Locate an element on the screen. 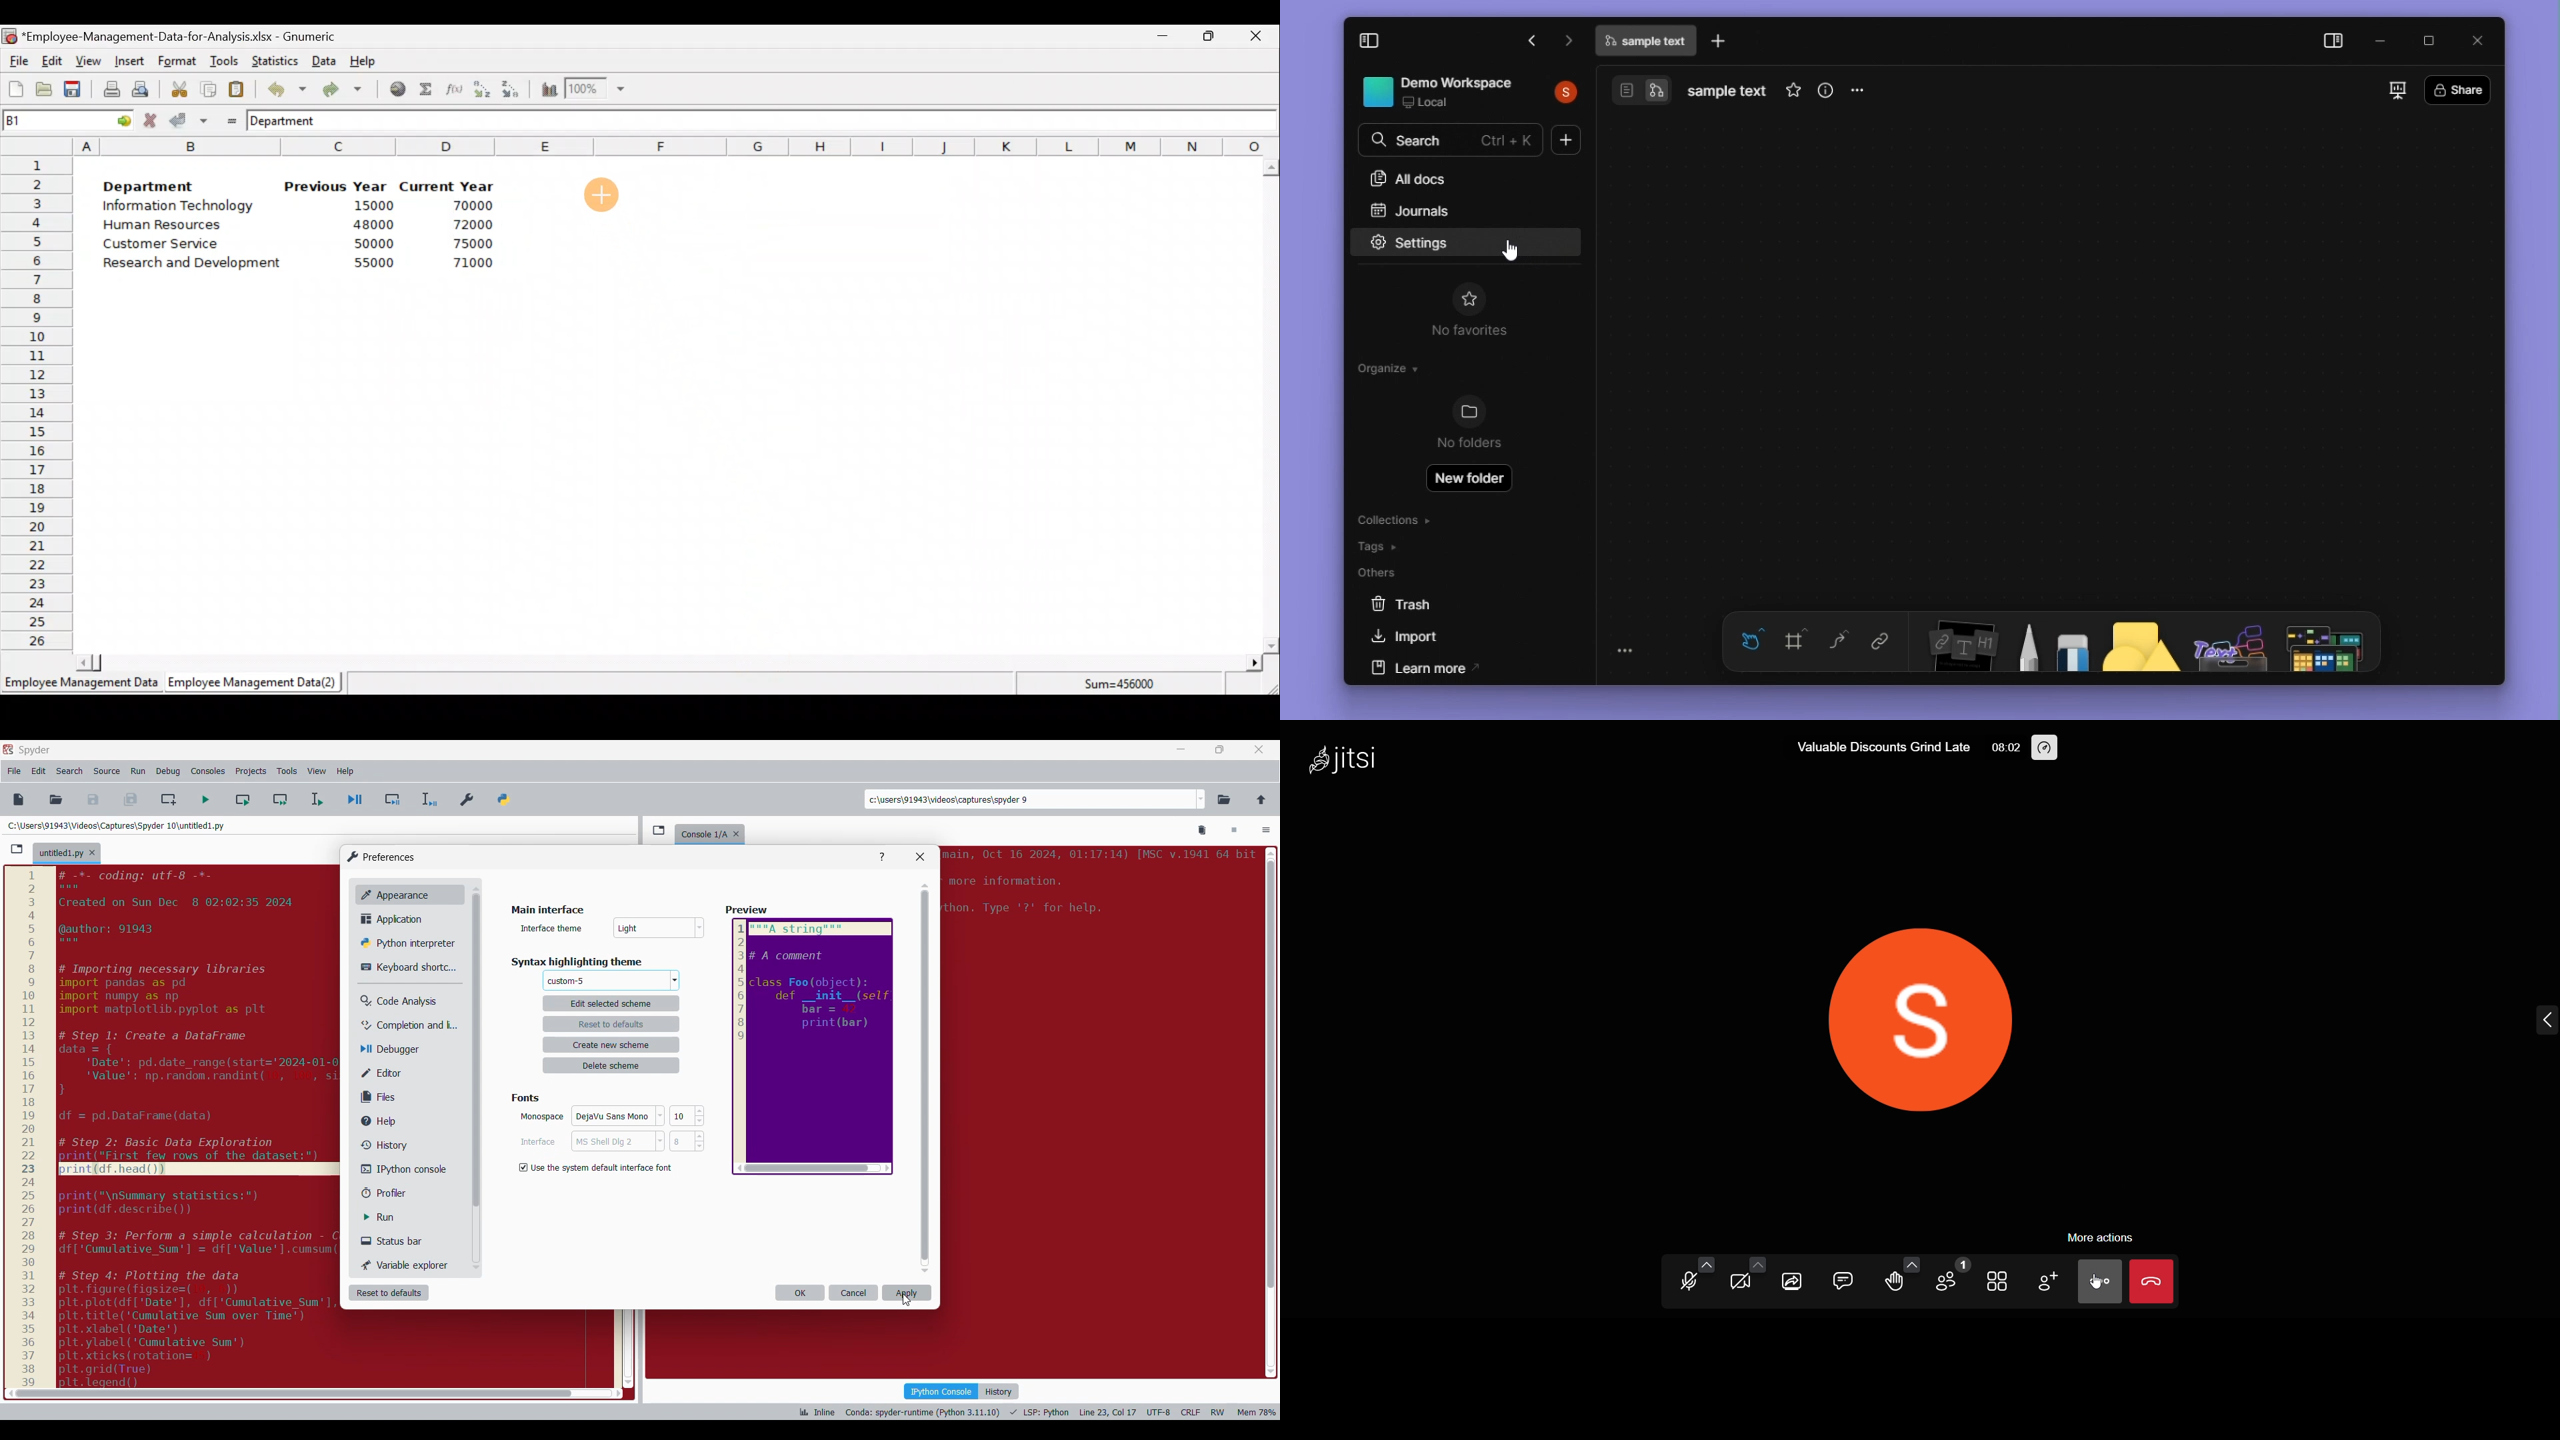  Application is located at coordinates (395, 919).